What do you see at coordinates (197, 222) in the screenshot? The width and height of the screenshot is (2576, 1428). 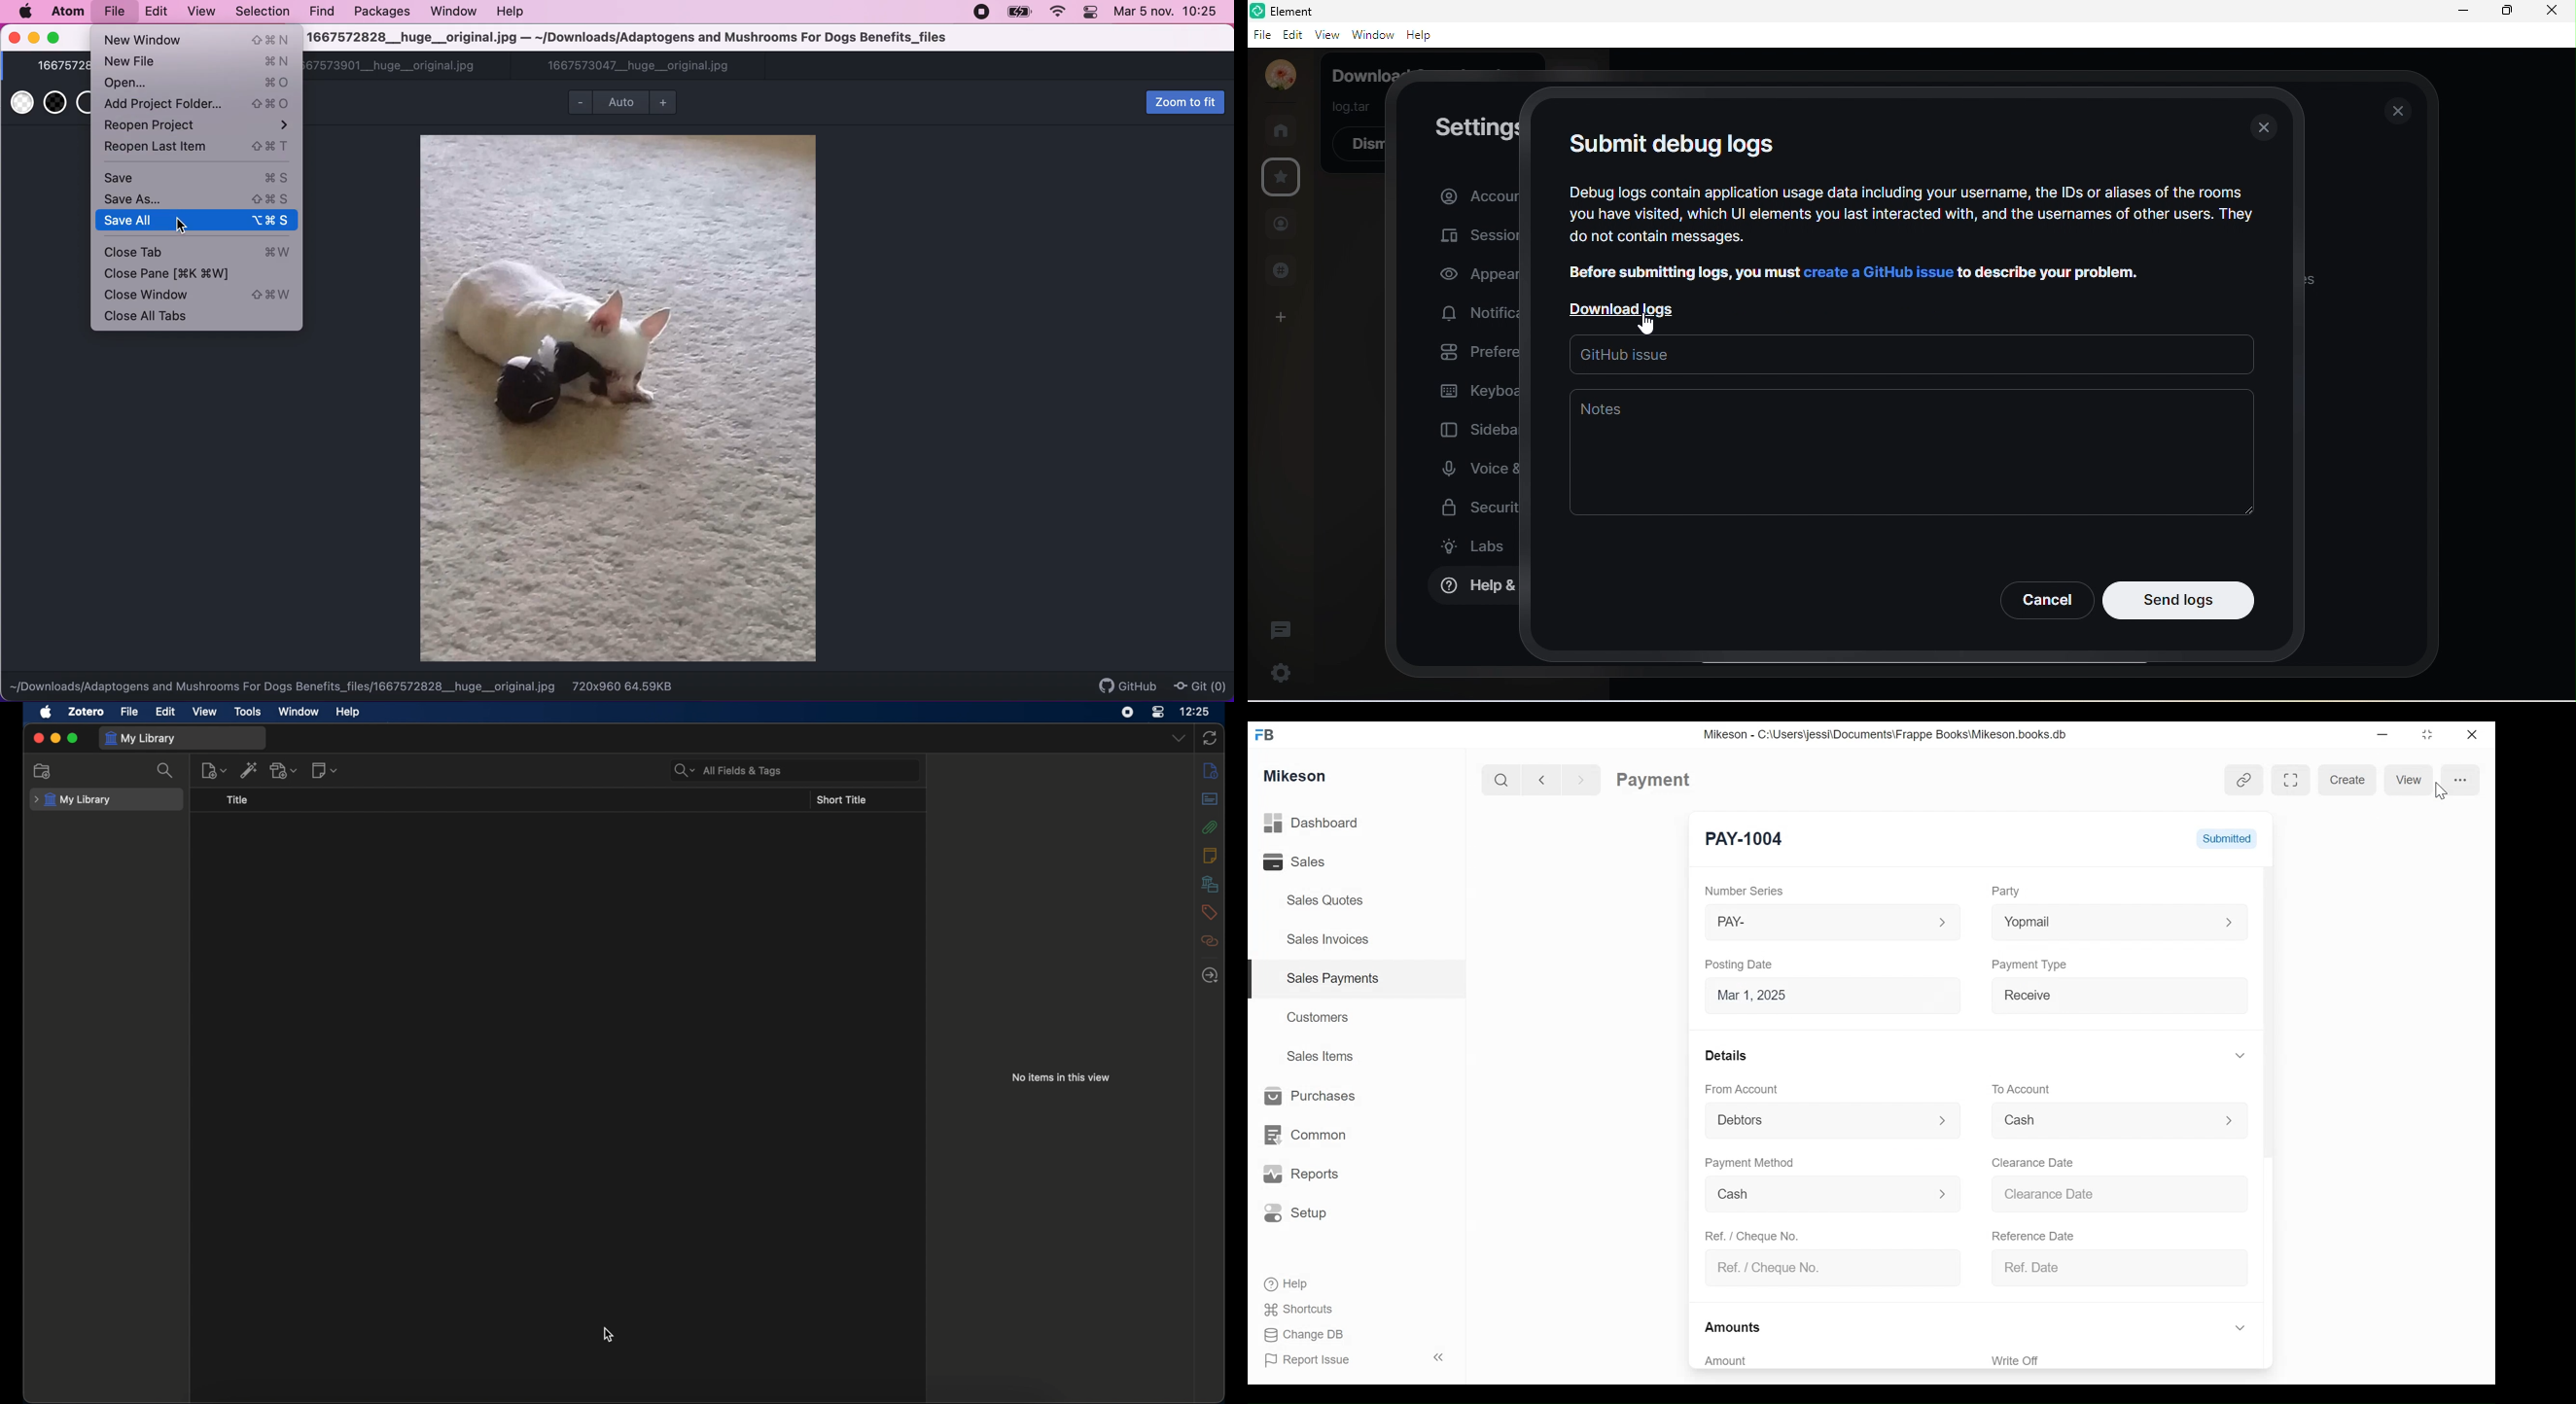 I see `save all` at bounding box center [197, 222].